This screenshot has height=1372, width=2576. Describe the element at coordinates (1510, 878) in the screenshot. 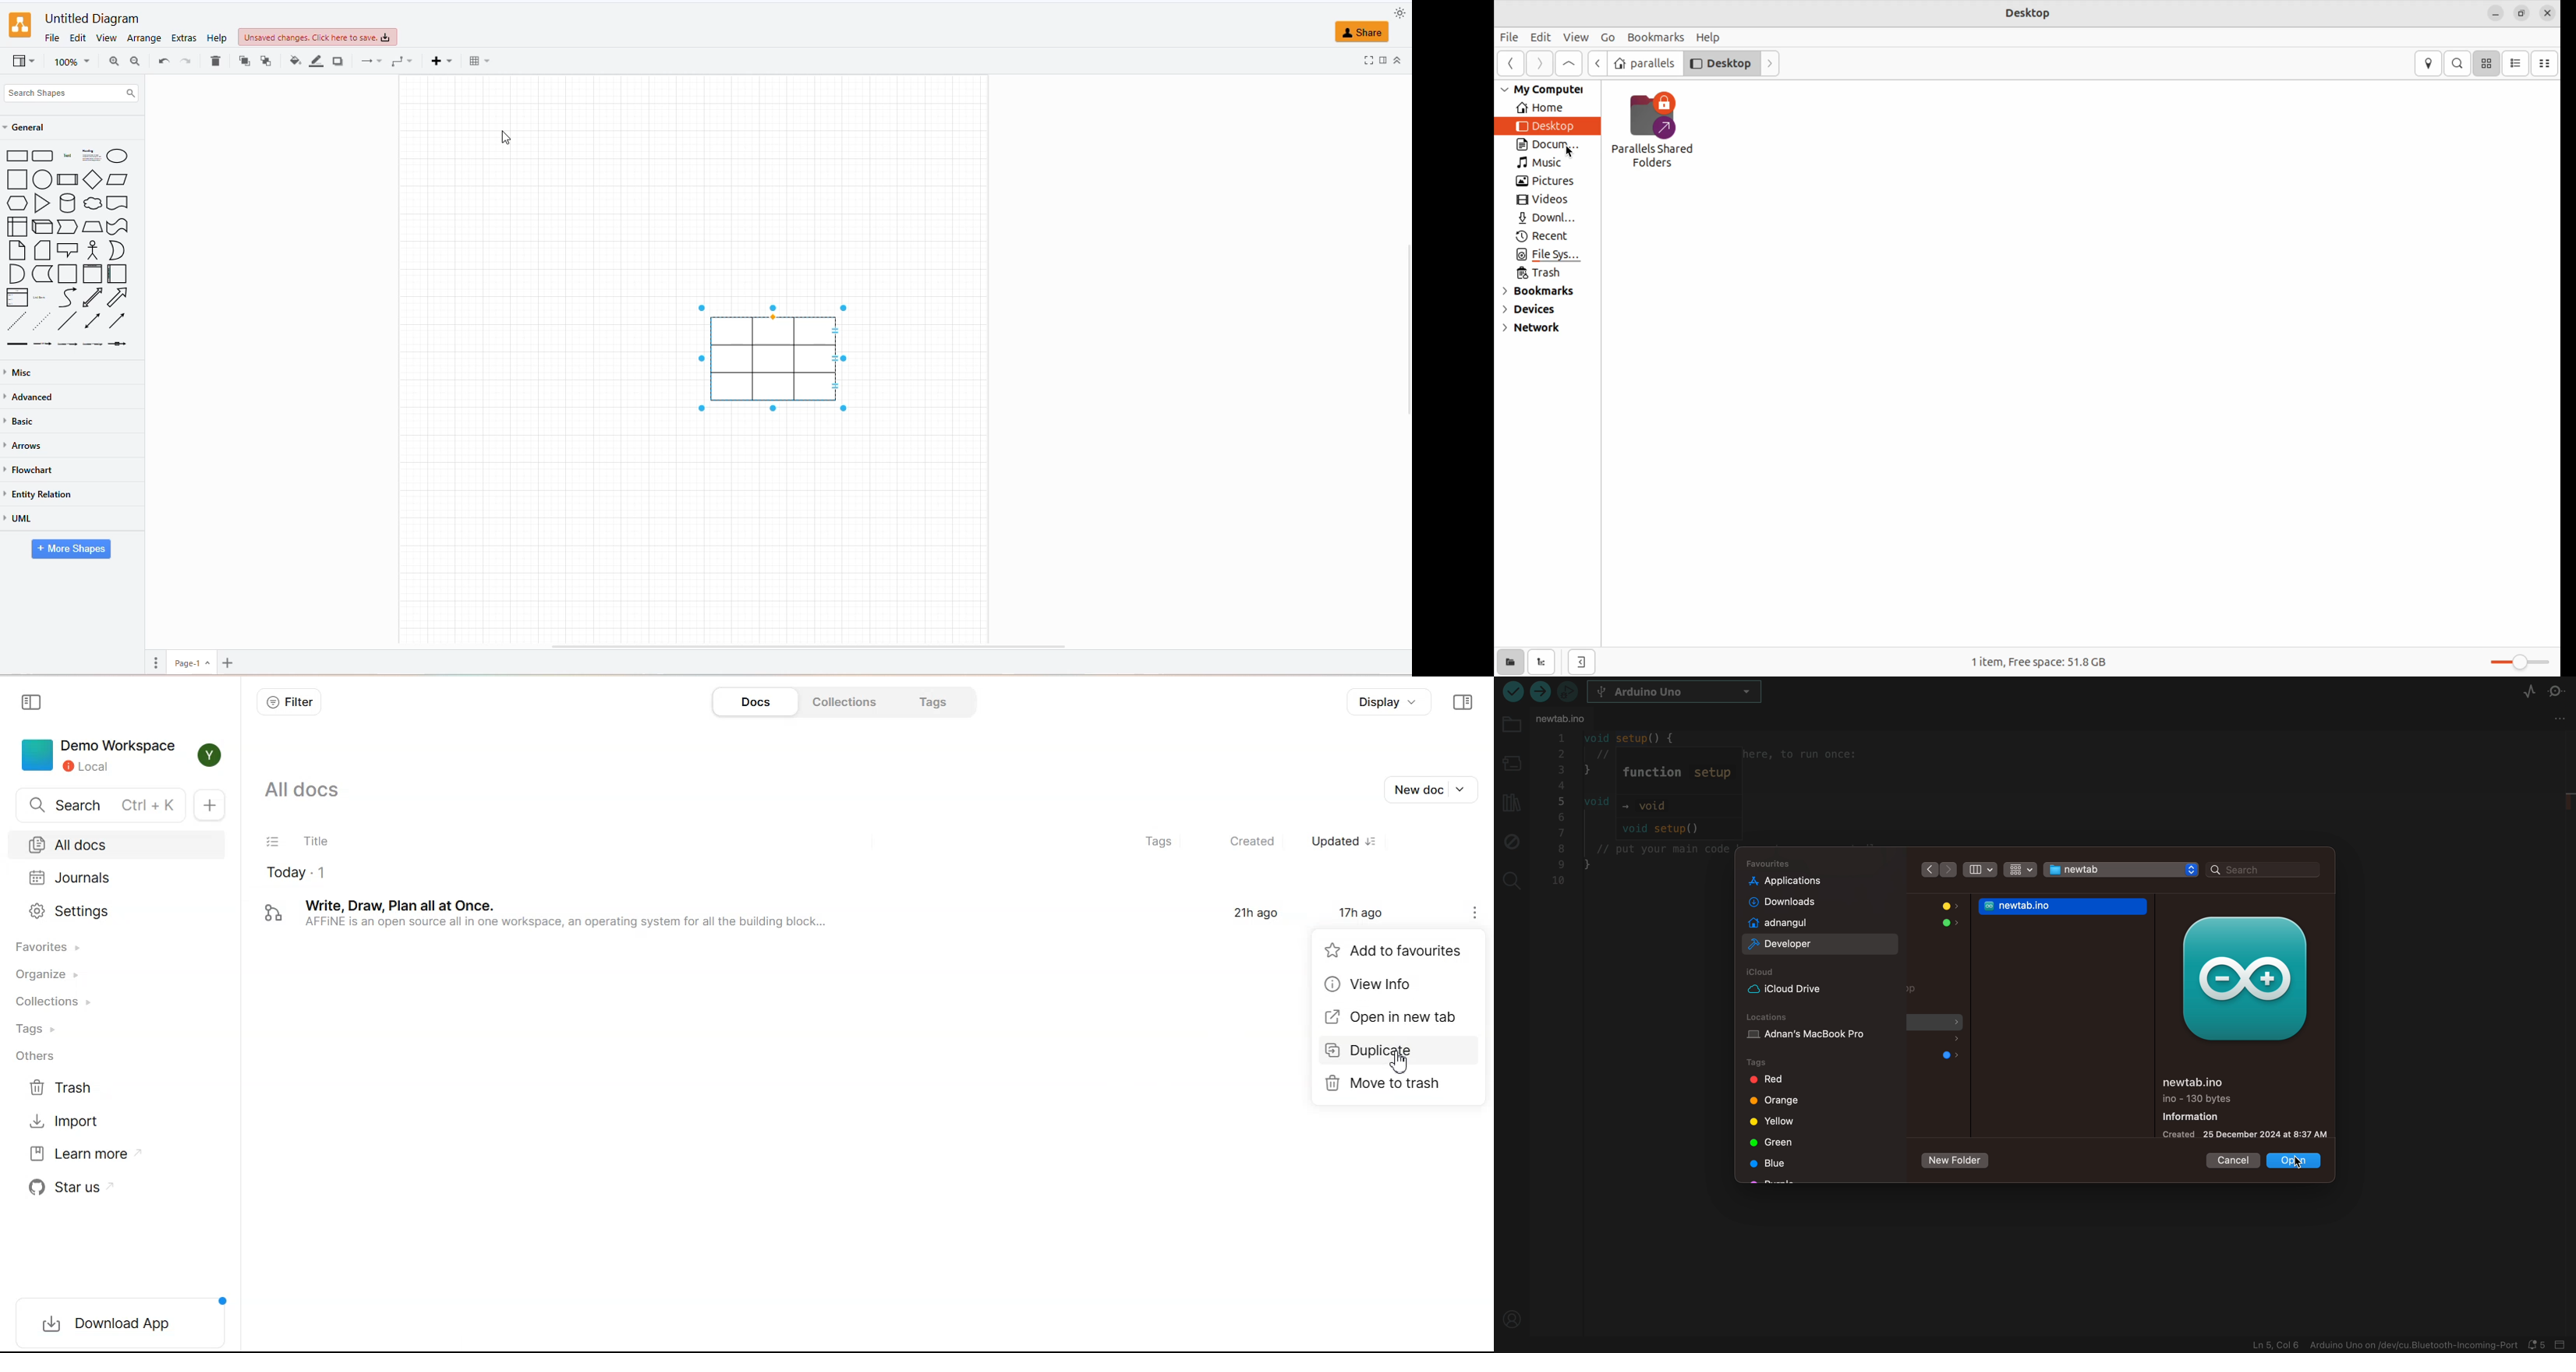

I see `search` at that location.